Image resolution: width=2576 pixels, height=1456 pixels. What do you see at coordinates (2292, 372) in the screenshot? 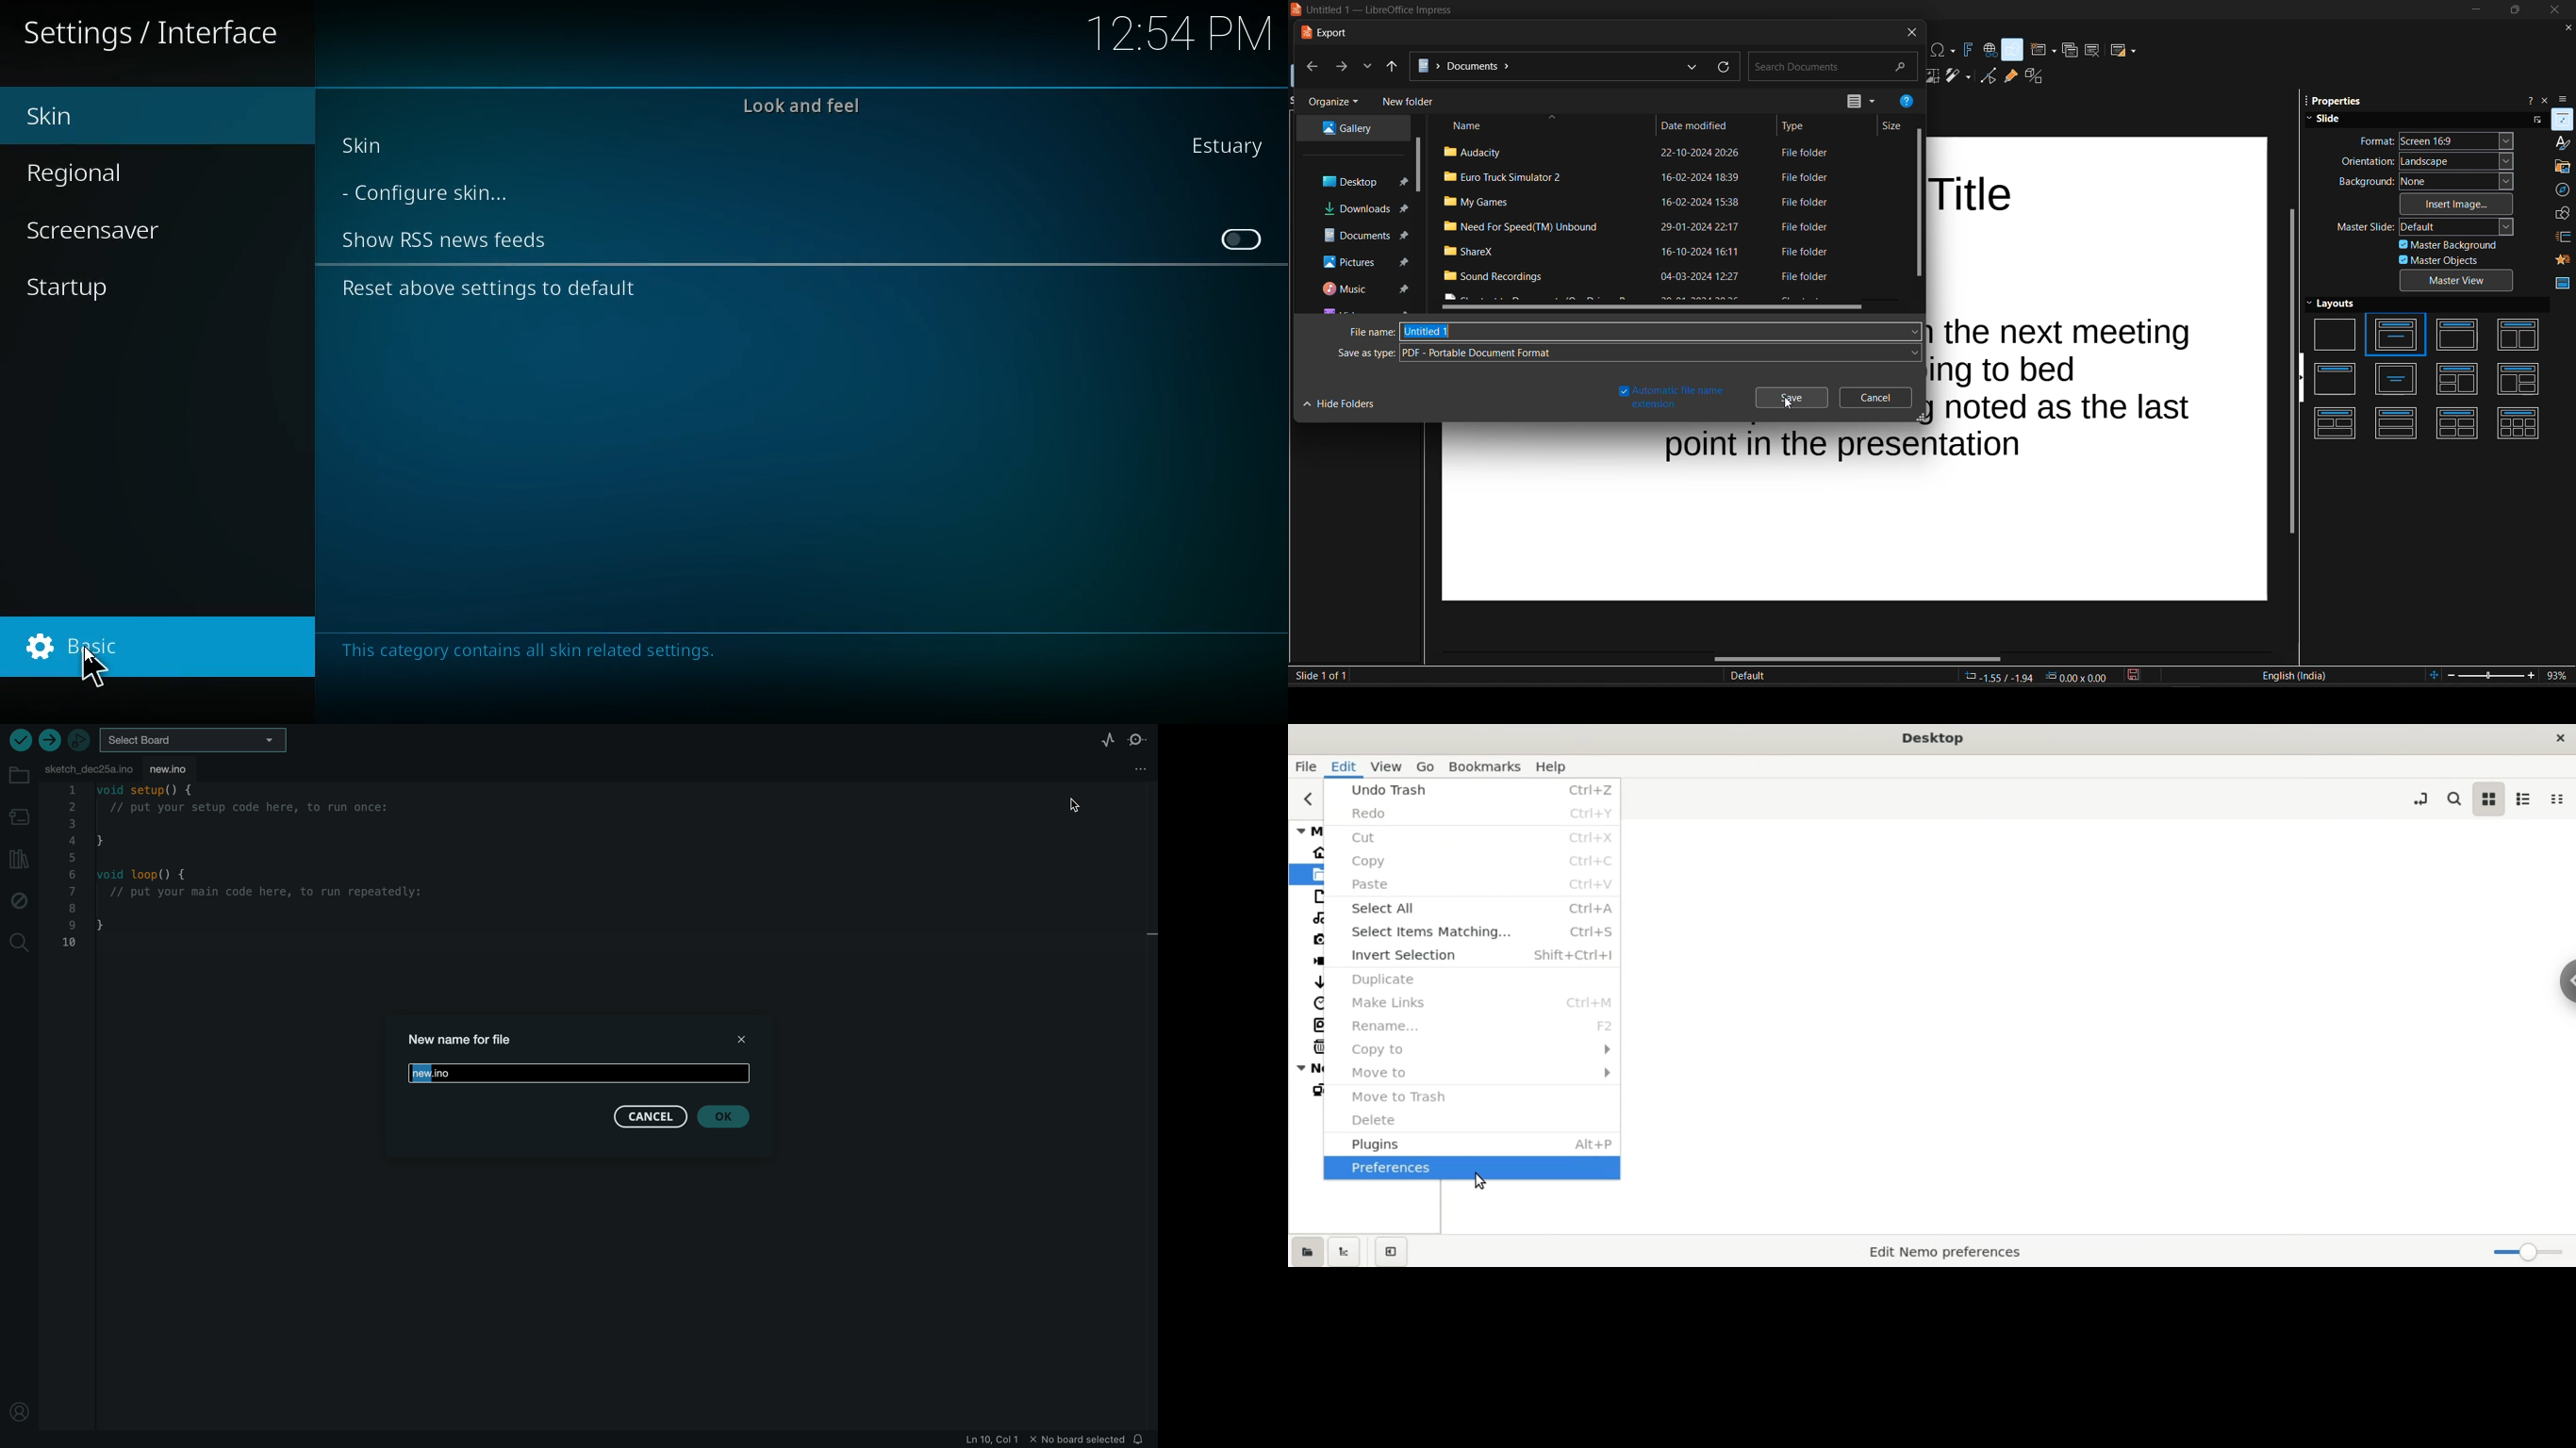
I see `vertical scroll bar` at bounding box center [2292, 372].